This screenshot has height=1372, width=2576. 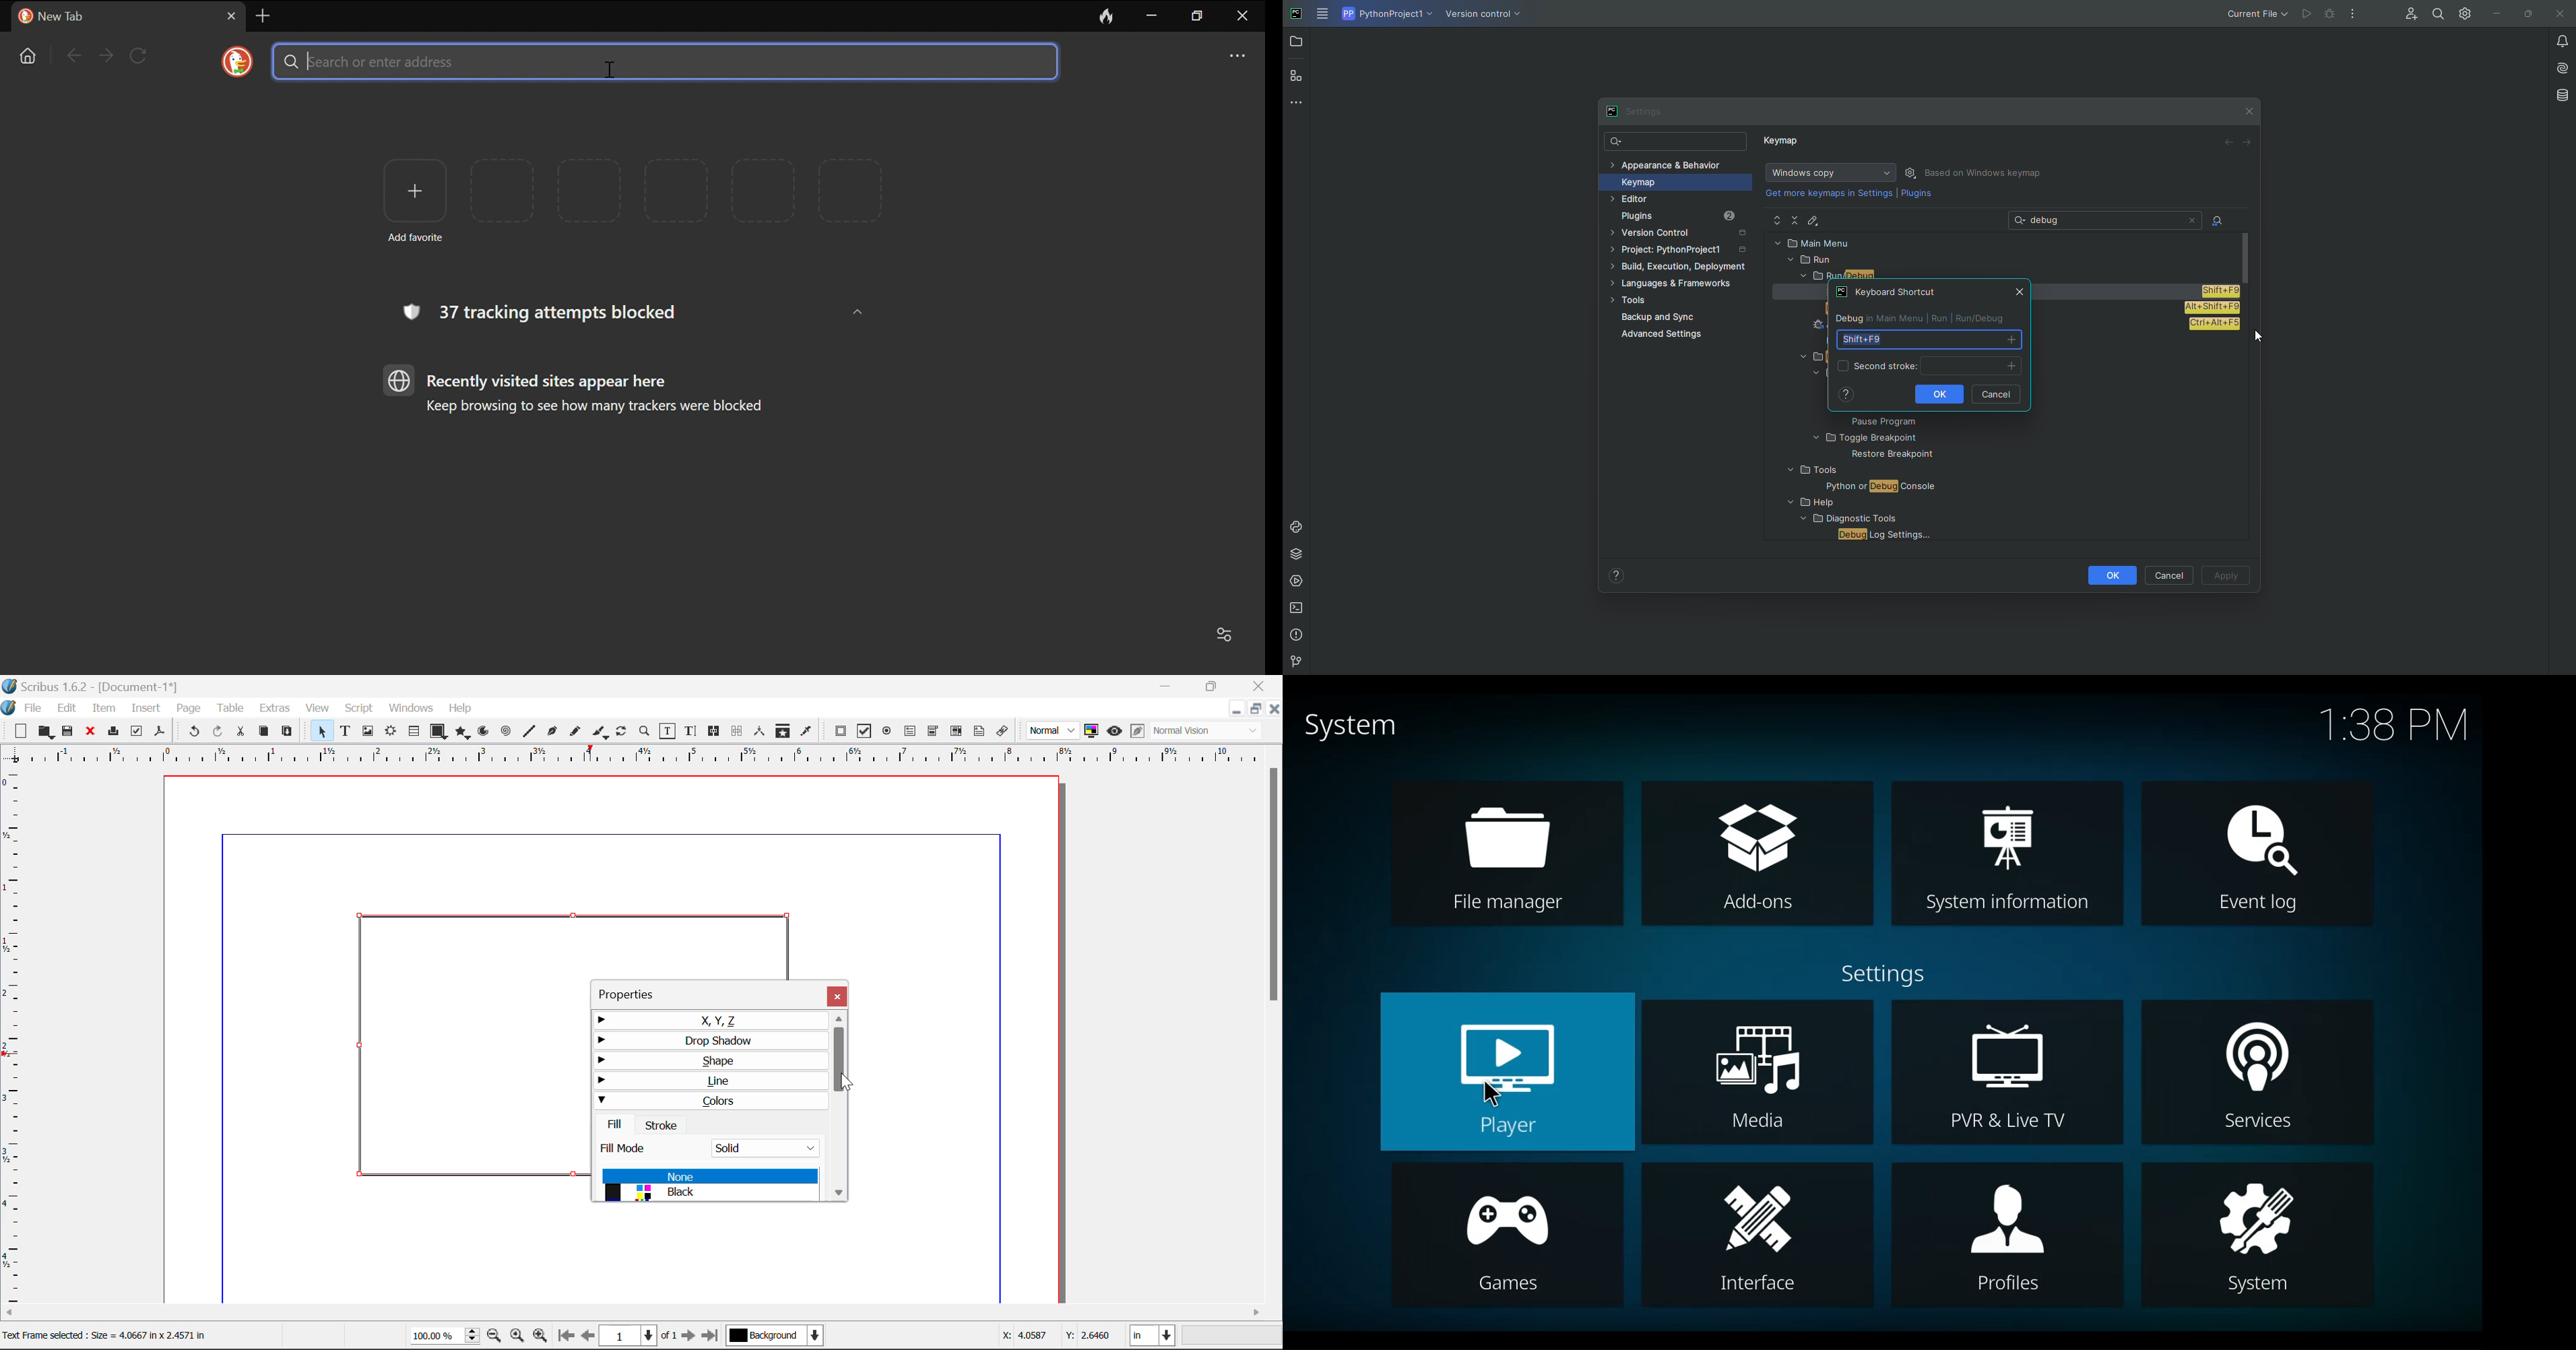 I want to click on Close, so click(x=2558, y=14).